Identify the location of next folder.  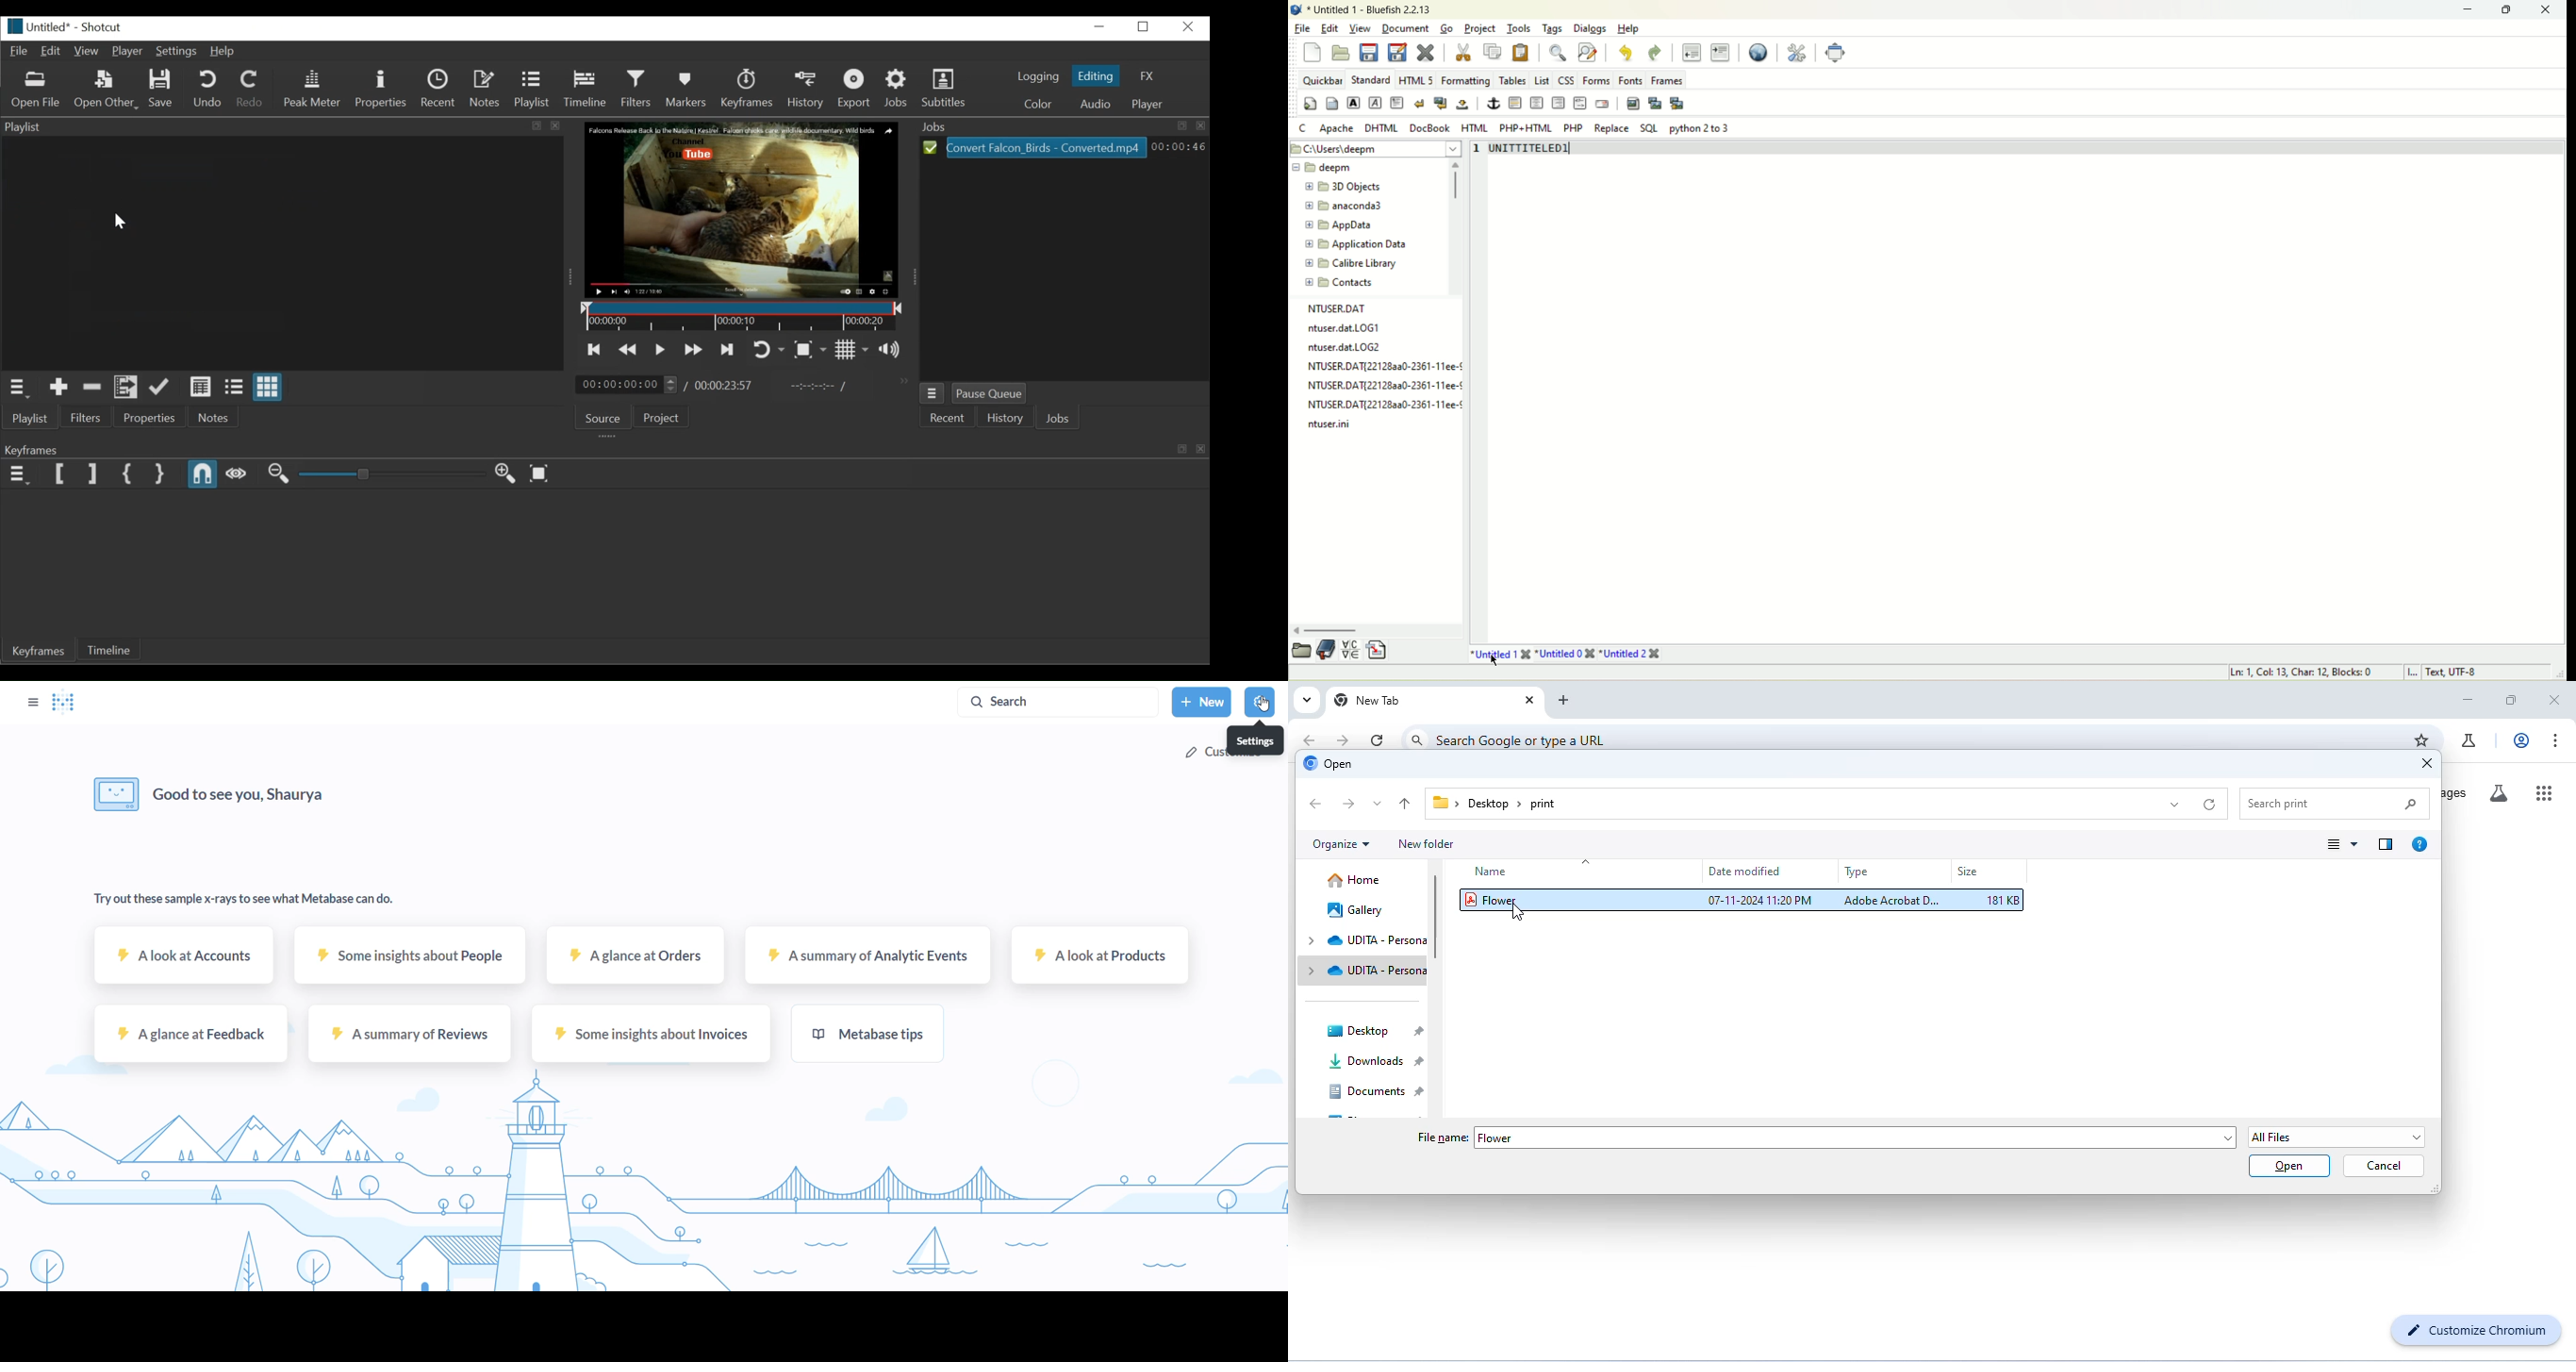
(1350, 804).